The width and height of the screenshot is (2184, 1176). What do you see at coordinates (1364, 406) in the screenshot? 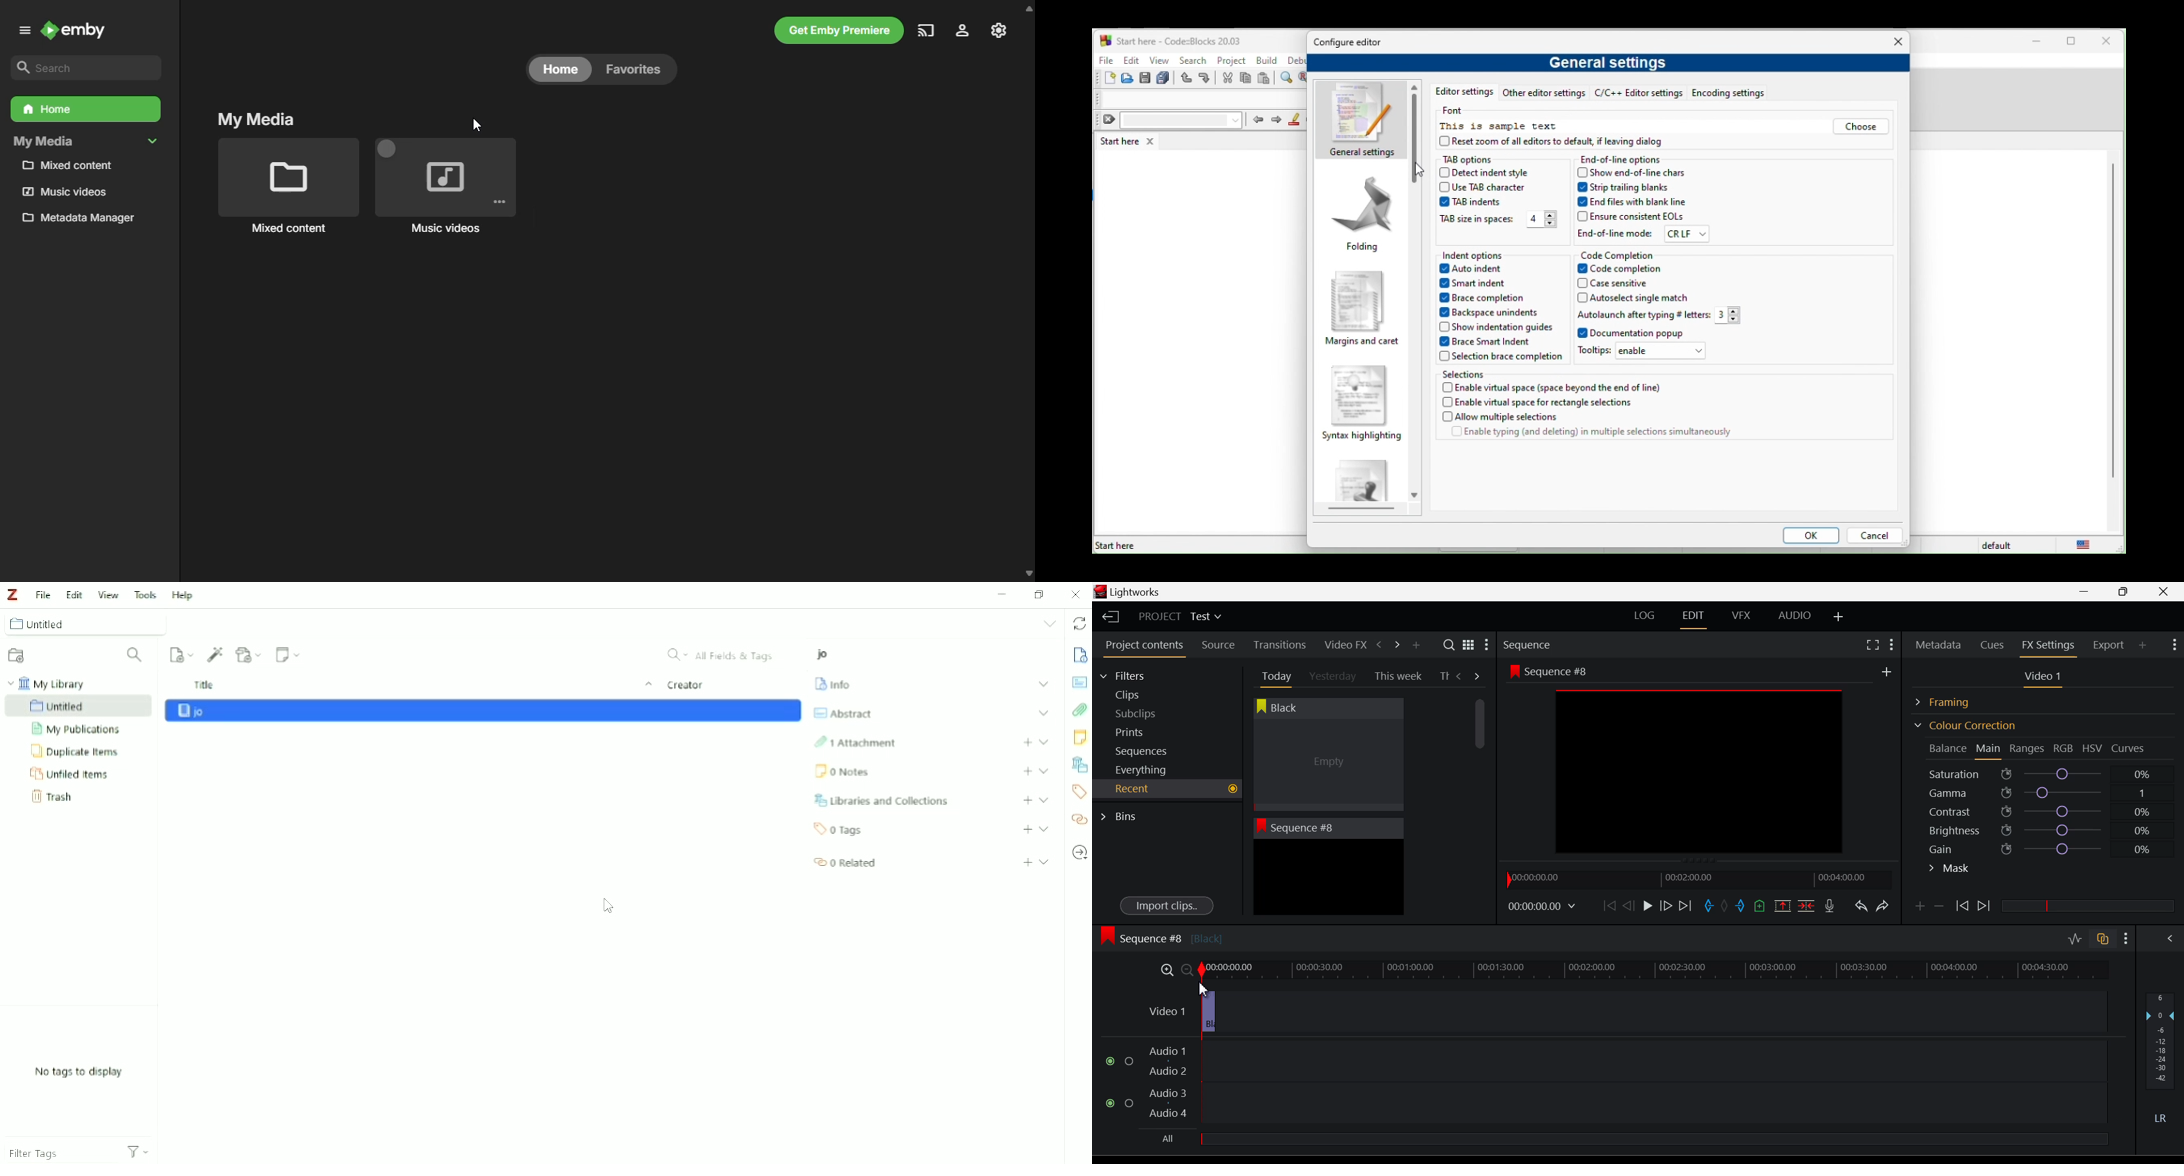
I see `syntax highlighting` at bounding box center [1364, 406].